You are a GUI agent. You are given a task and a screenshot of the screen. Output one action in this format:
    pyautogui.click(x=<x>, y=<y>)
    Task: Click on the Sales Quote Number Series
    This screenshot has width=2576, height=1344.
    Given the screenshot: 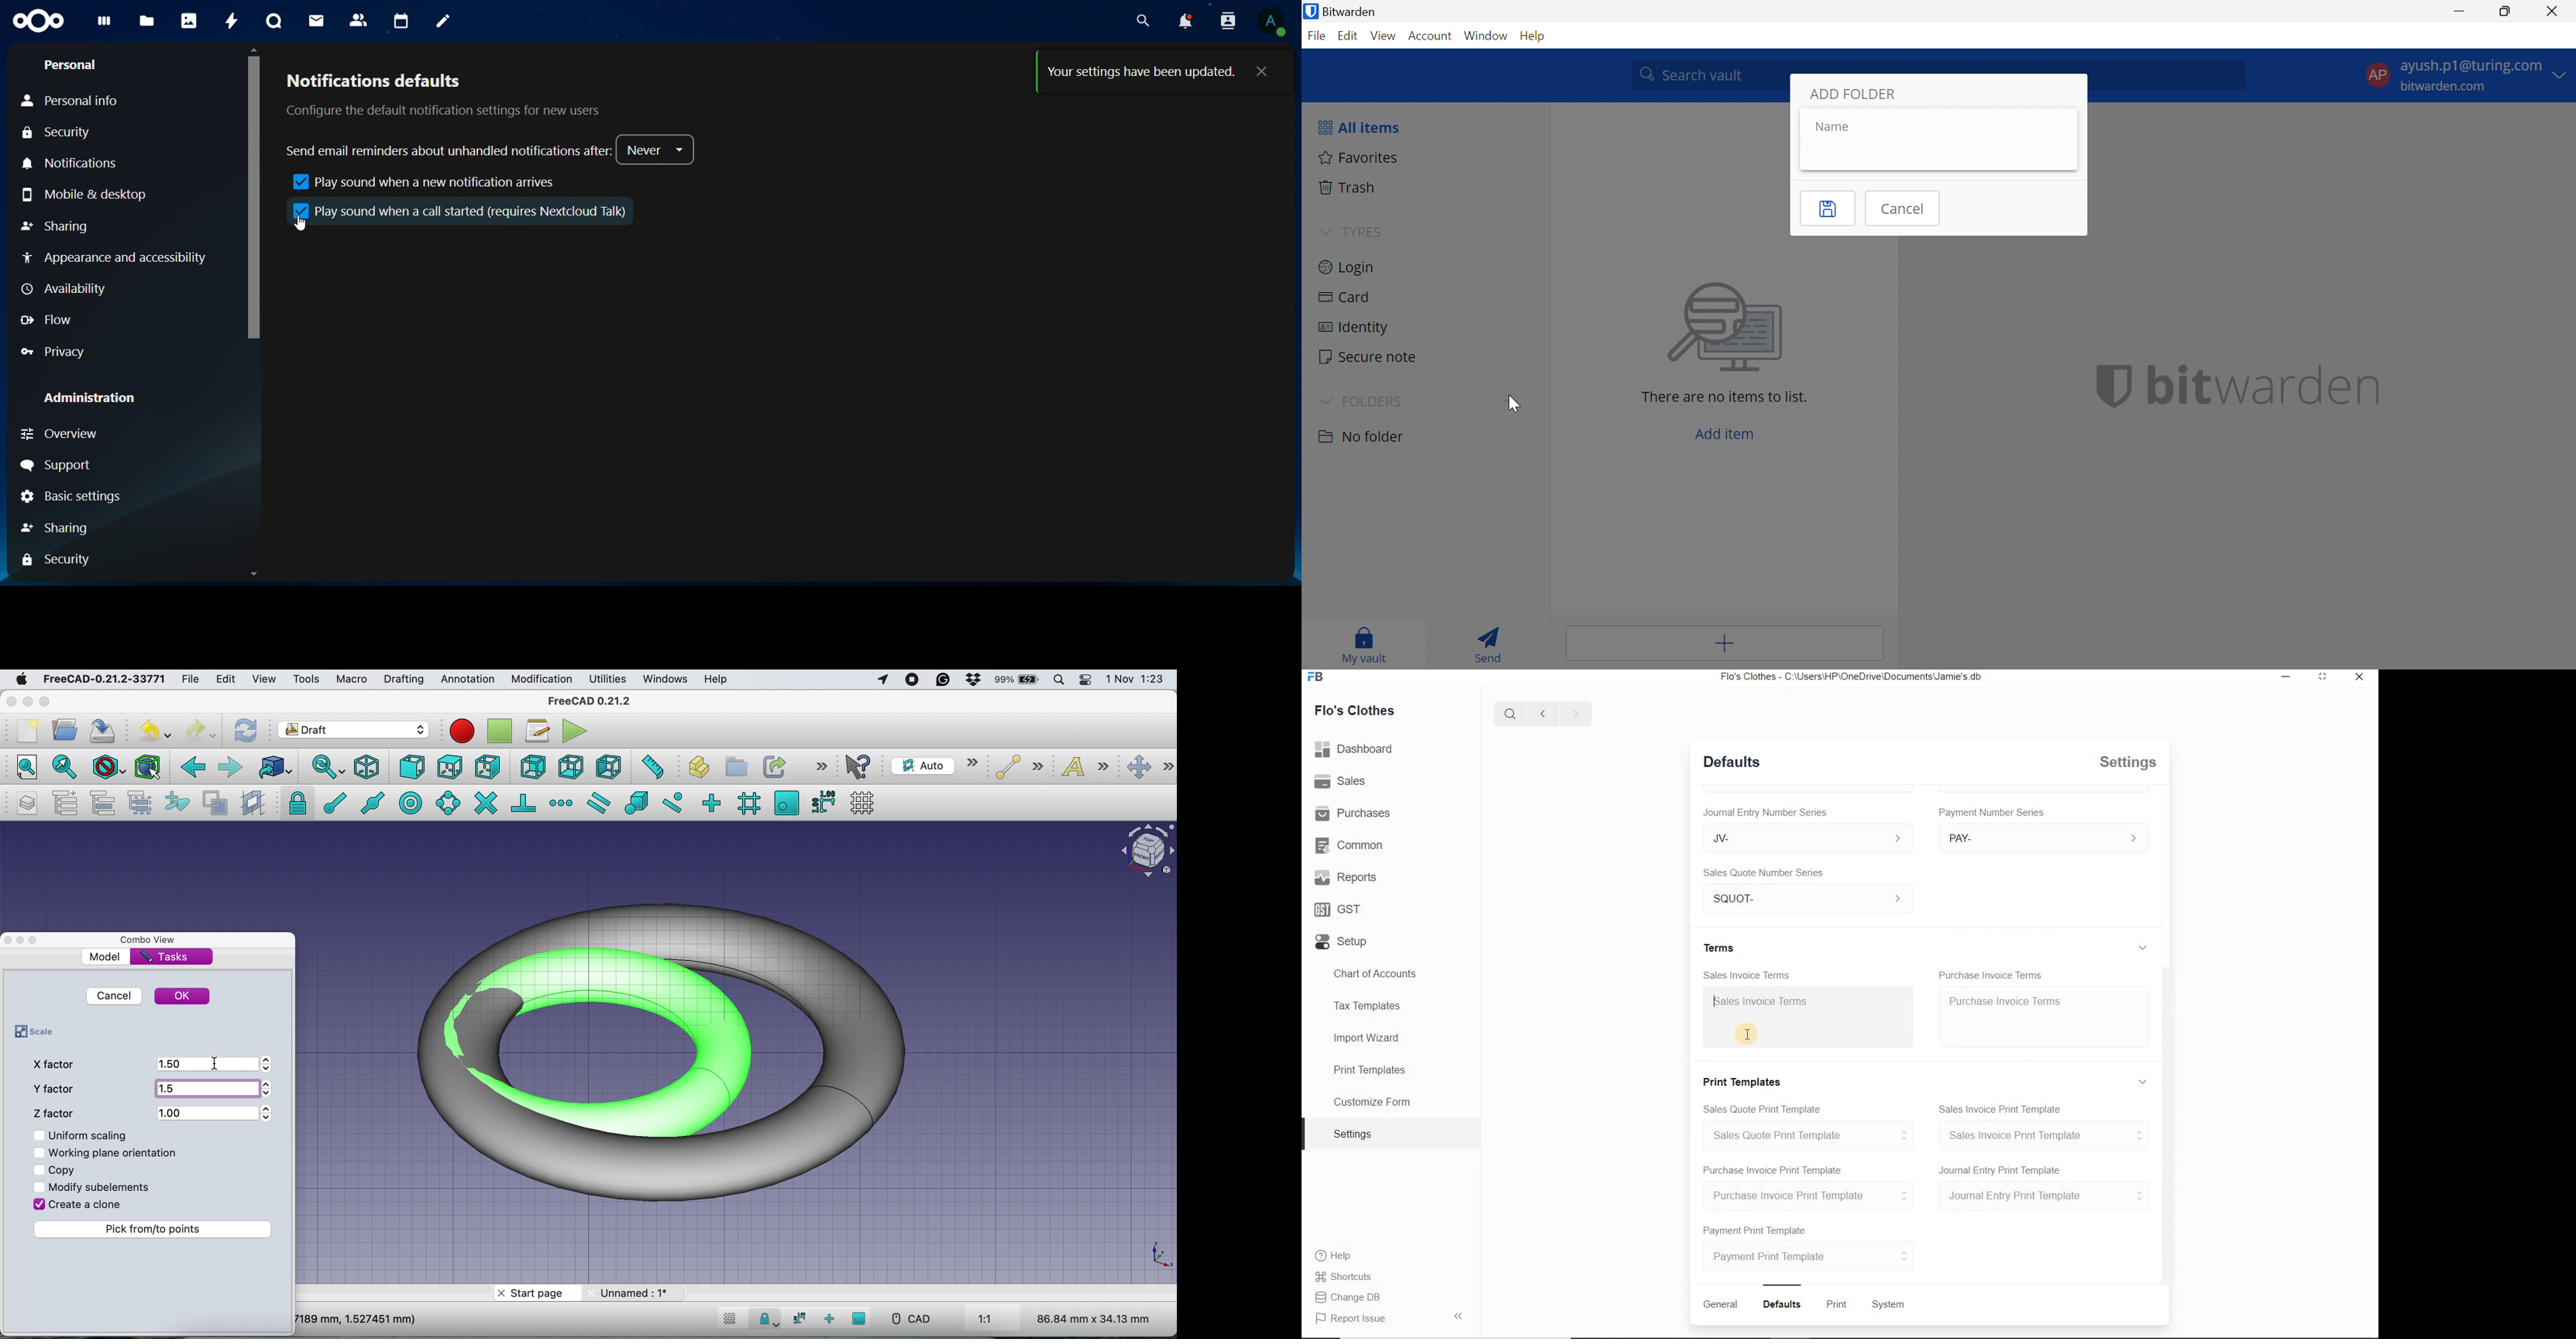 What is the action you would take?
    pyautogui.click(x=1763, y=873)
    